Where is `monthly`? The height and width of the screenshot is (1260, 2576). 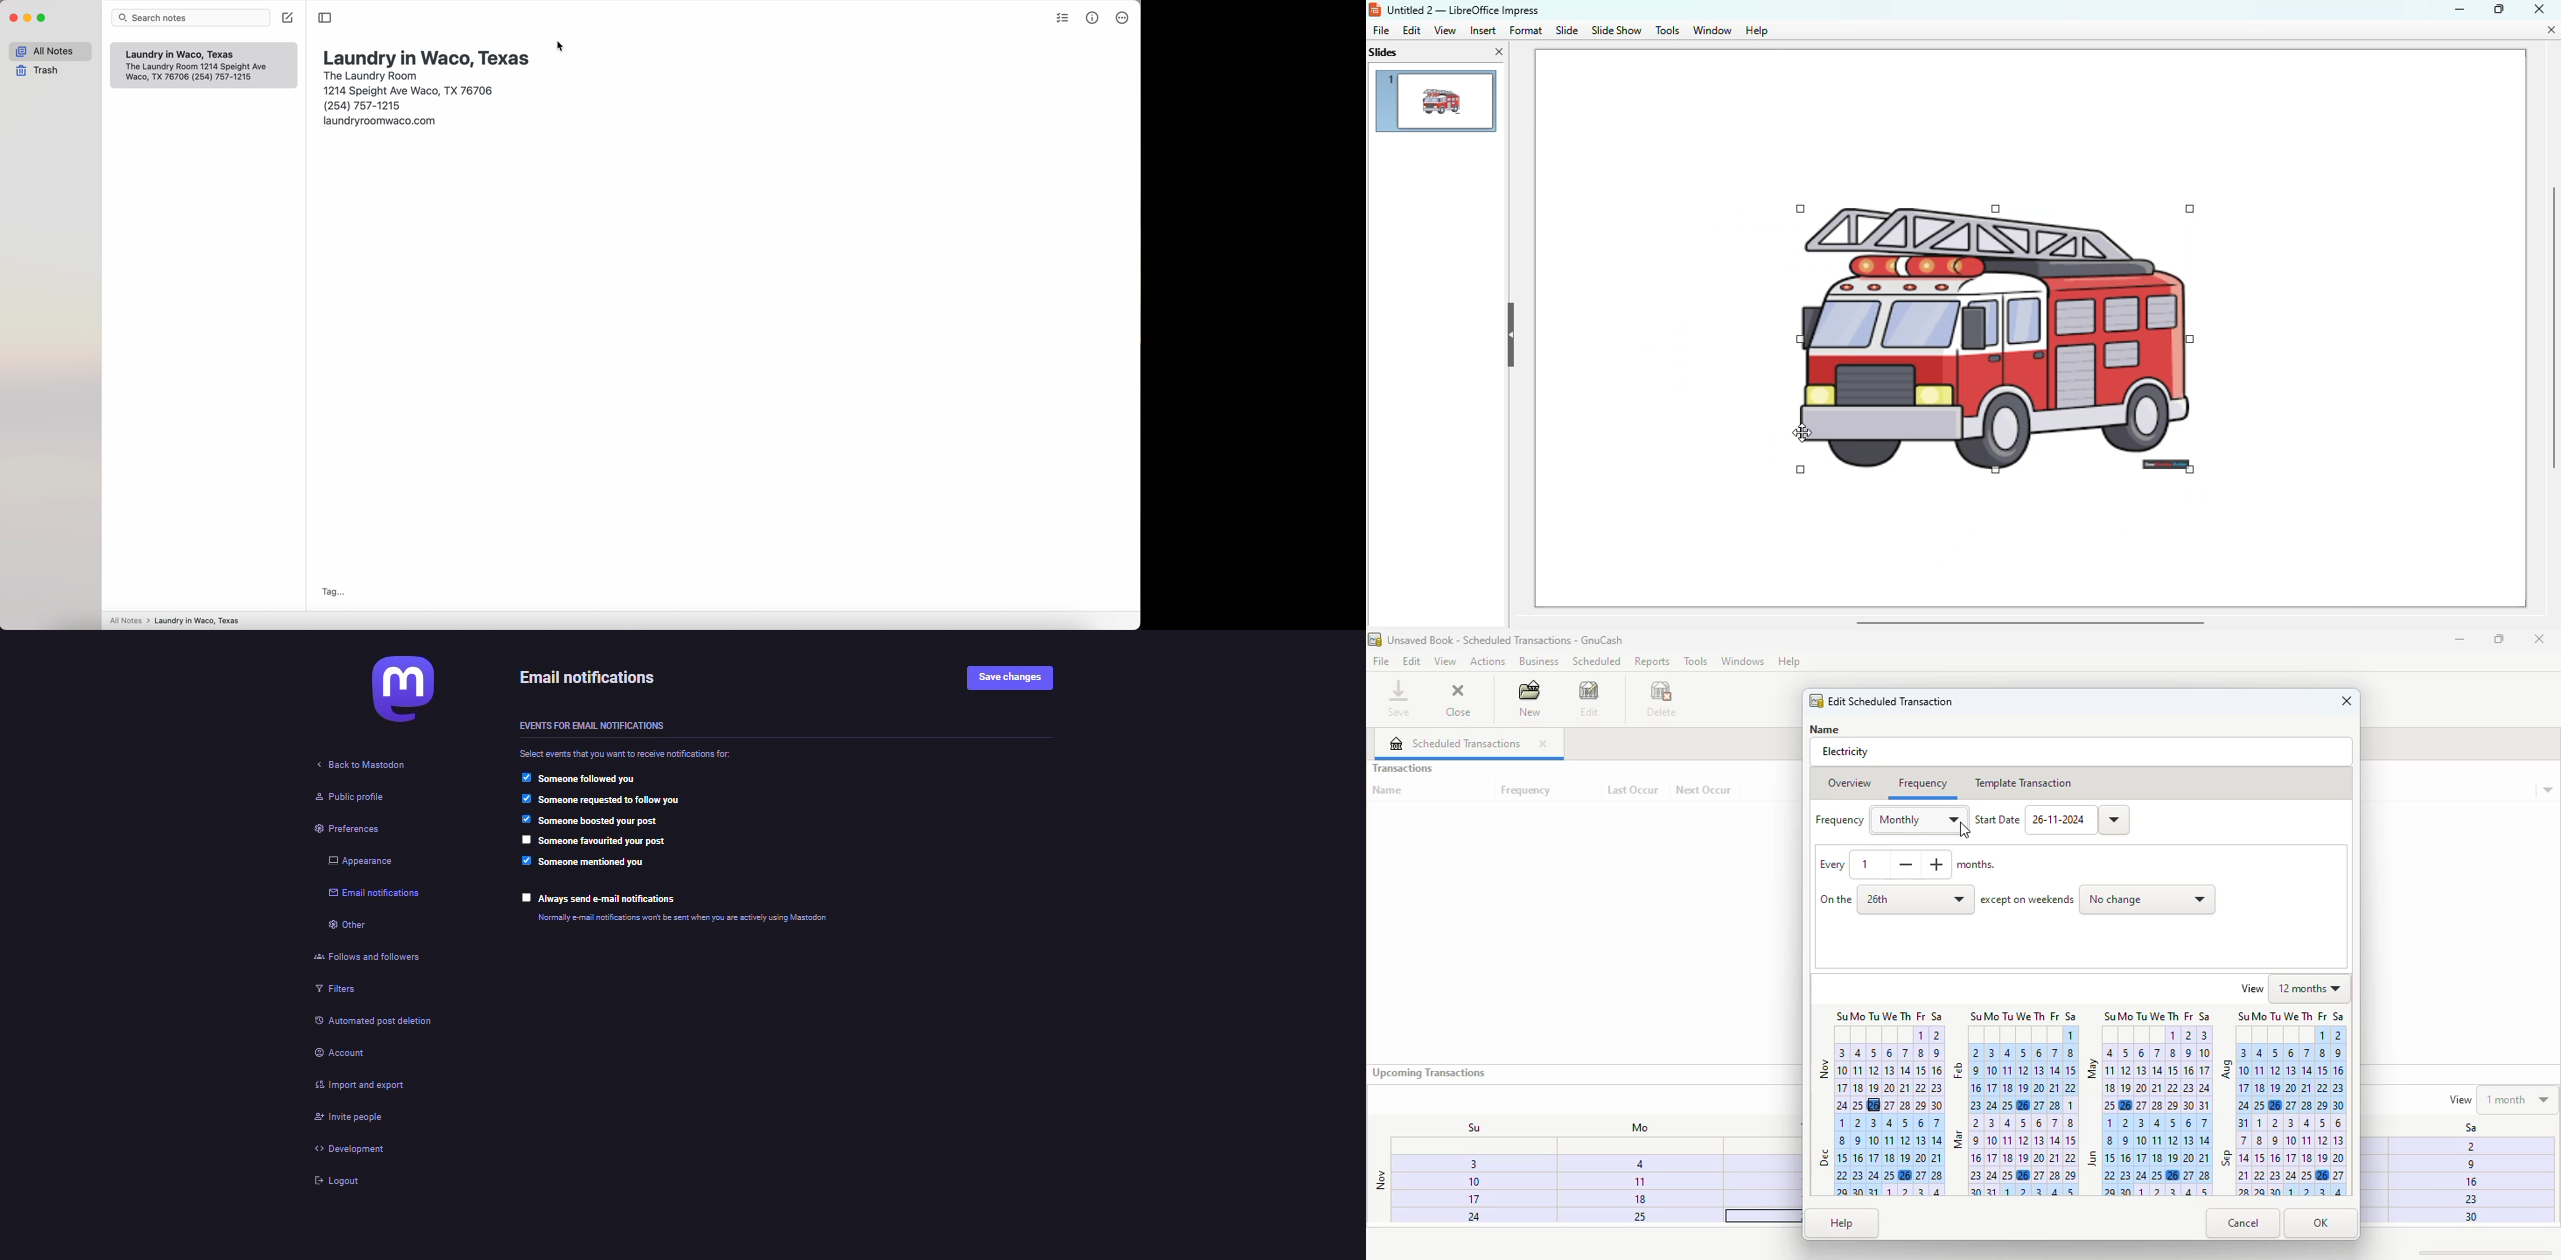 monthly is located at coordinates (1919, 820).